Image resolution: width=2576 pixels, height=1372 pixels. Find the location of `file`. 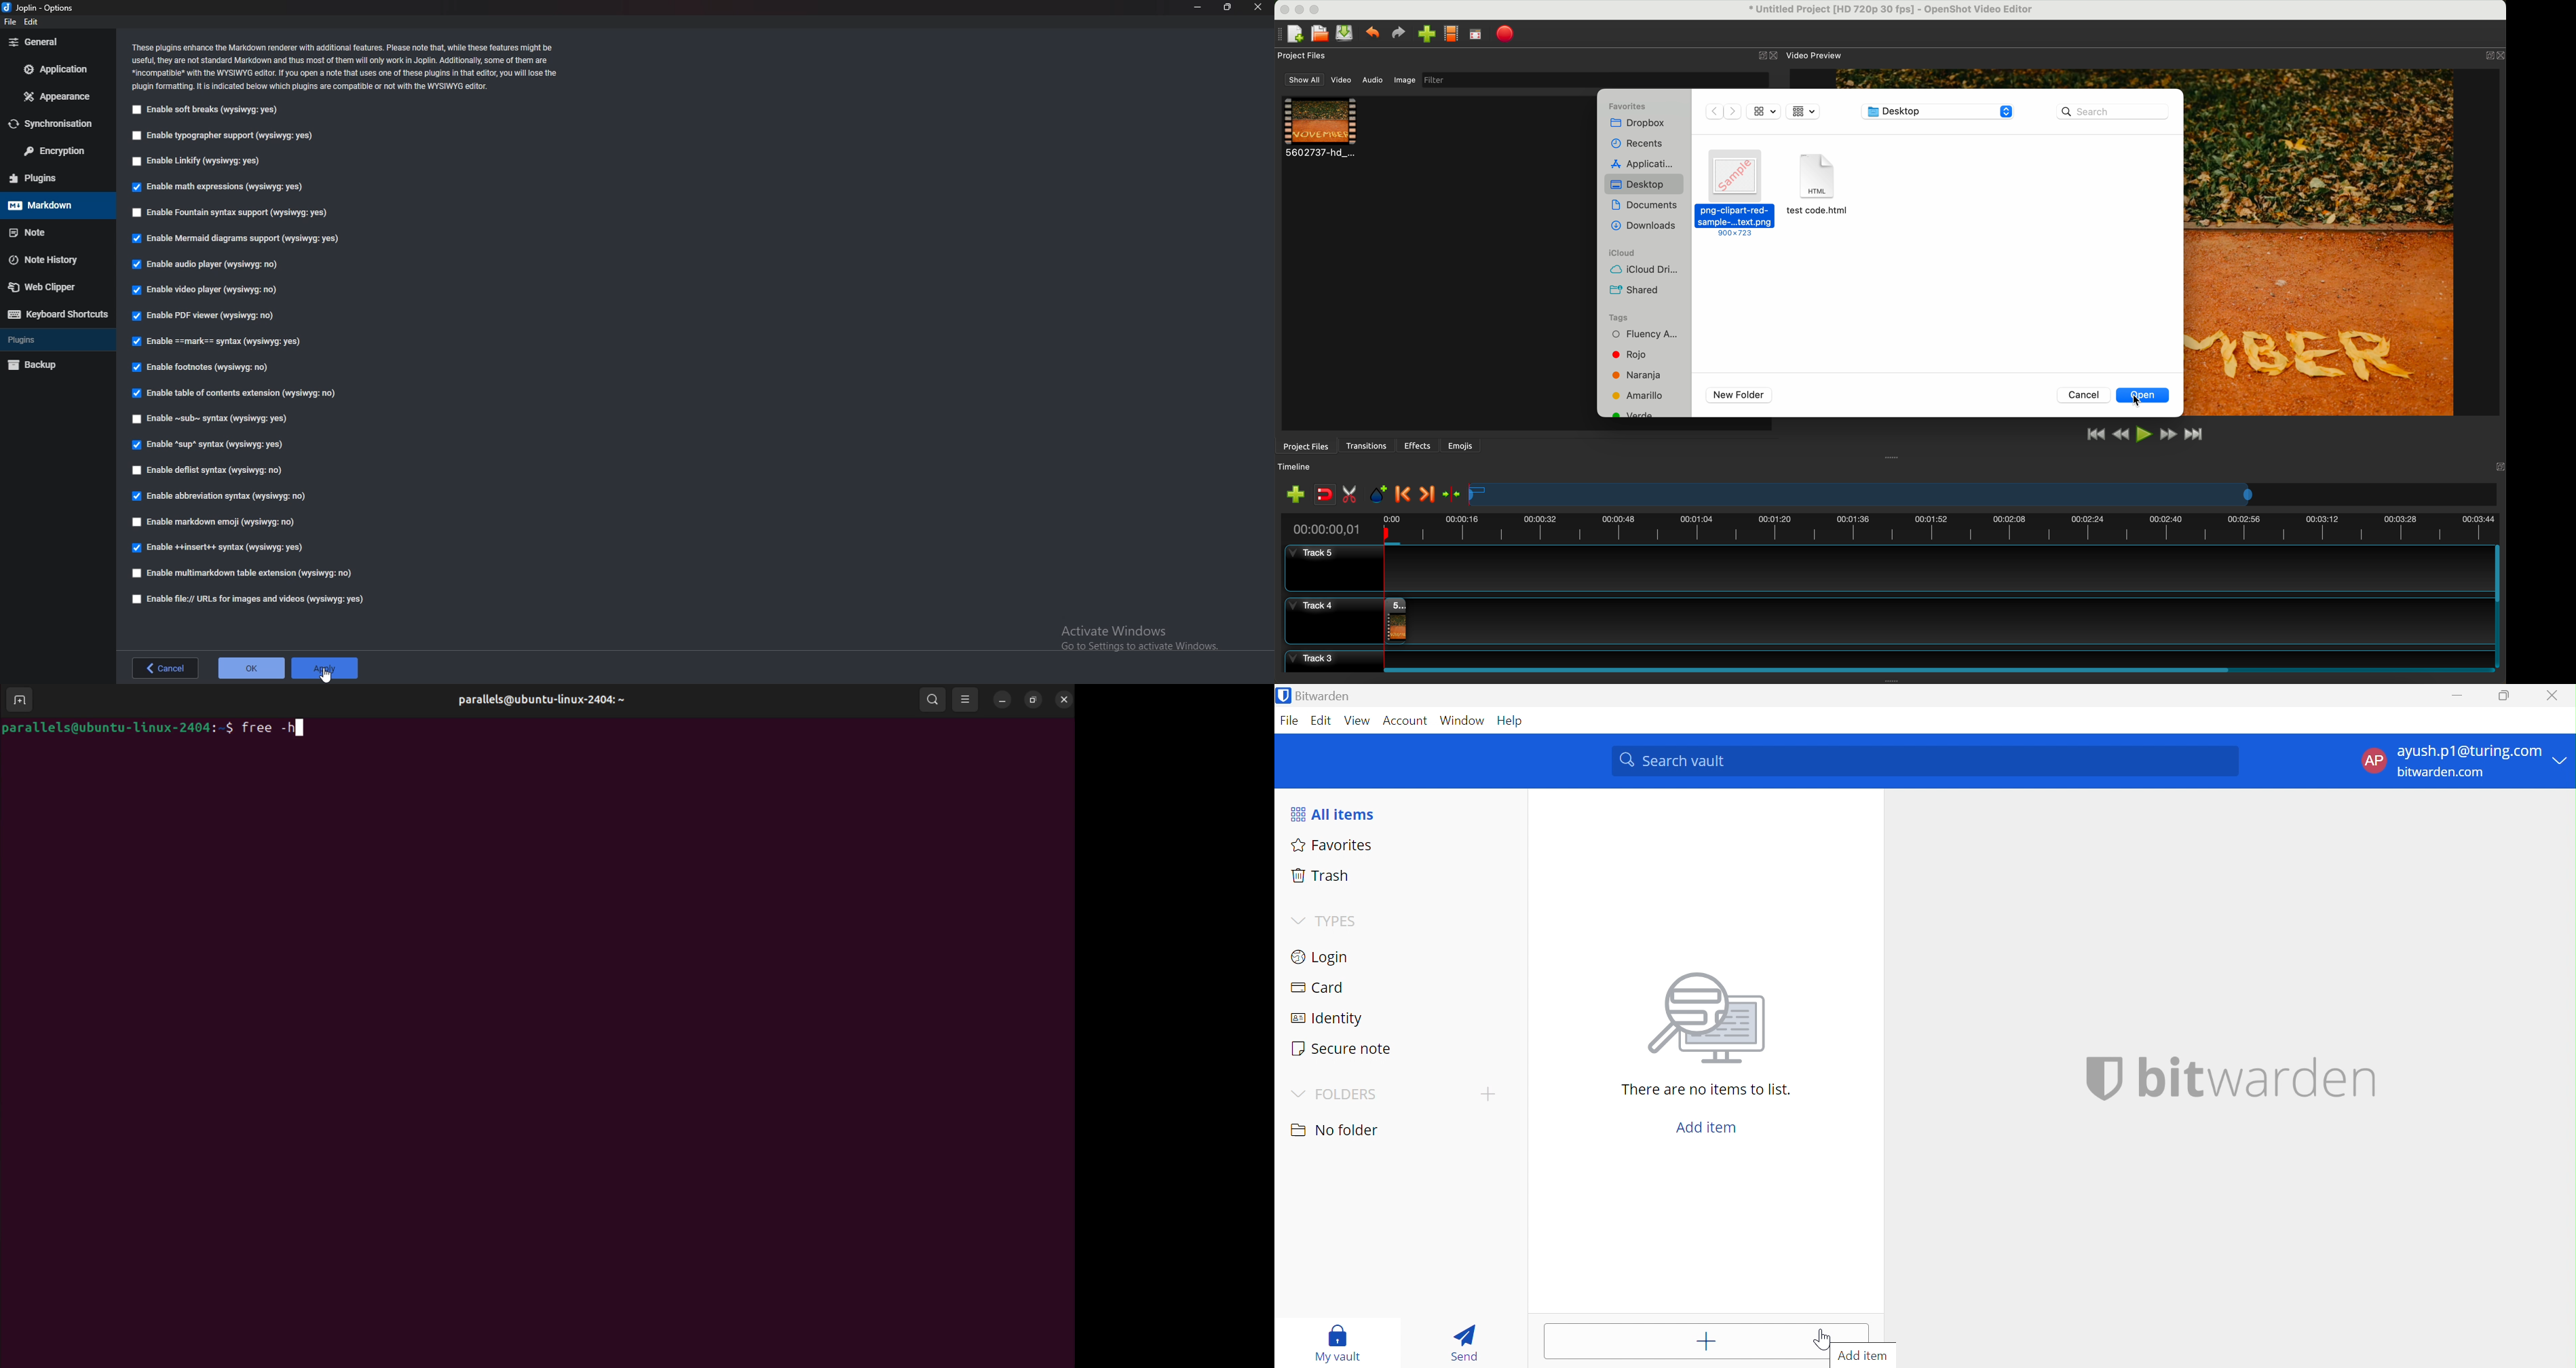

file is located at coordinates (9, 22).